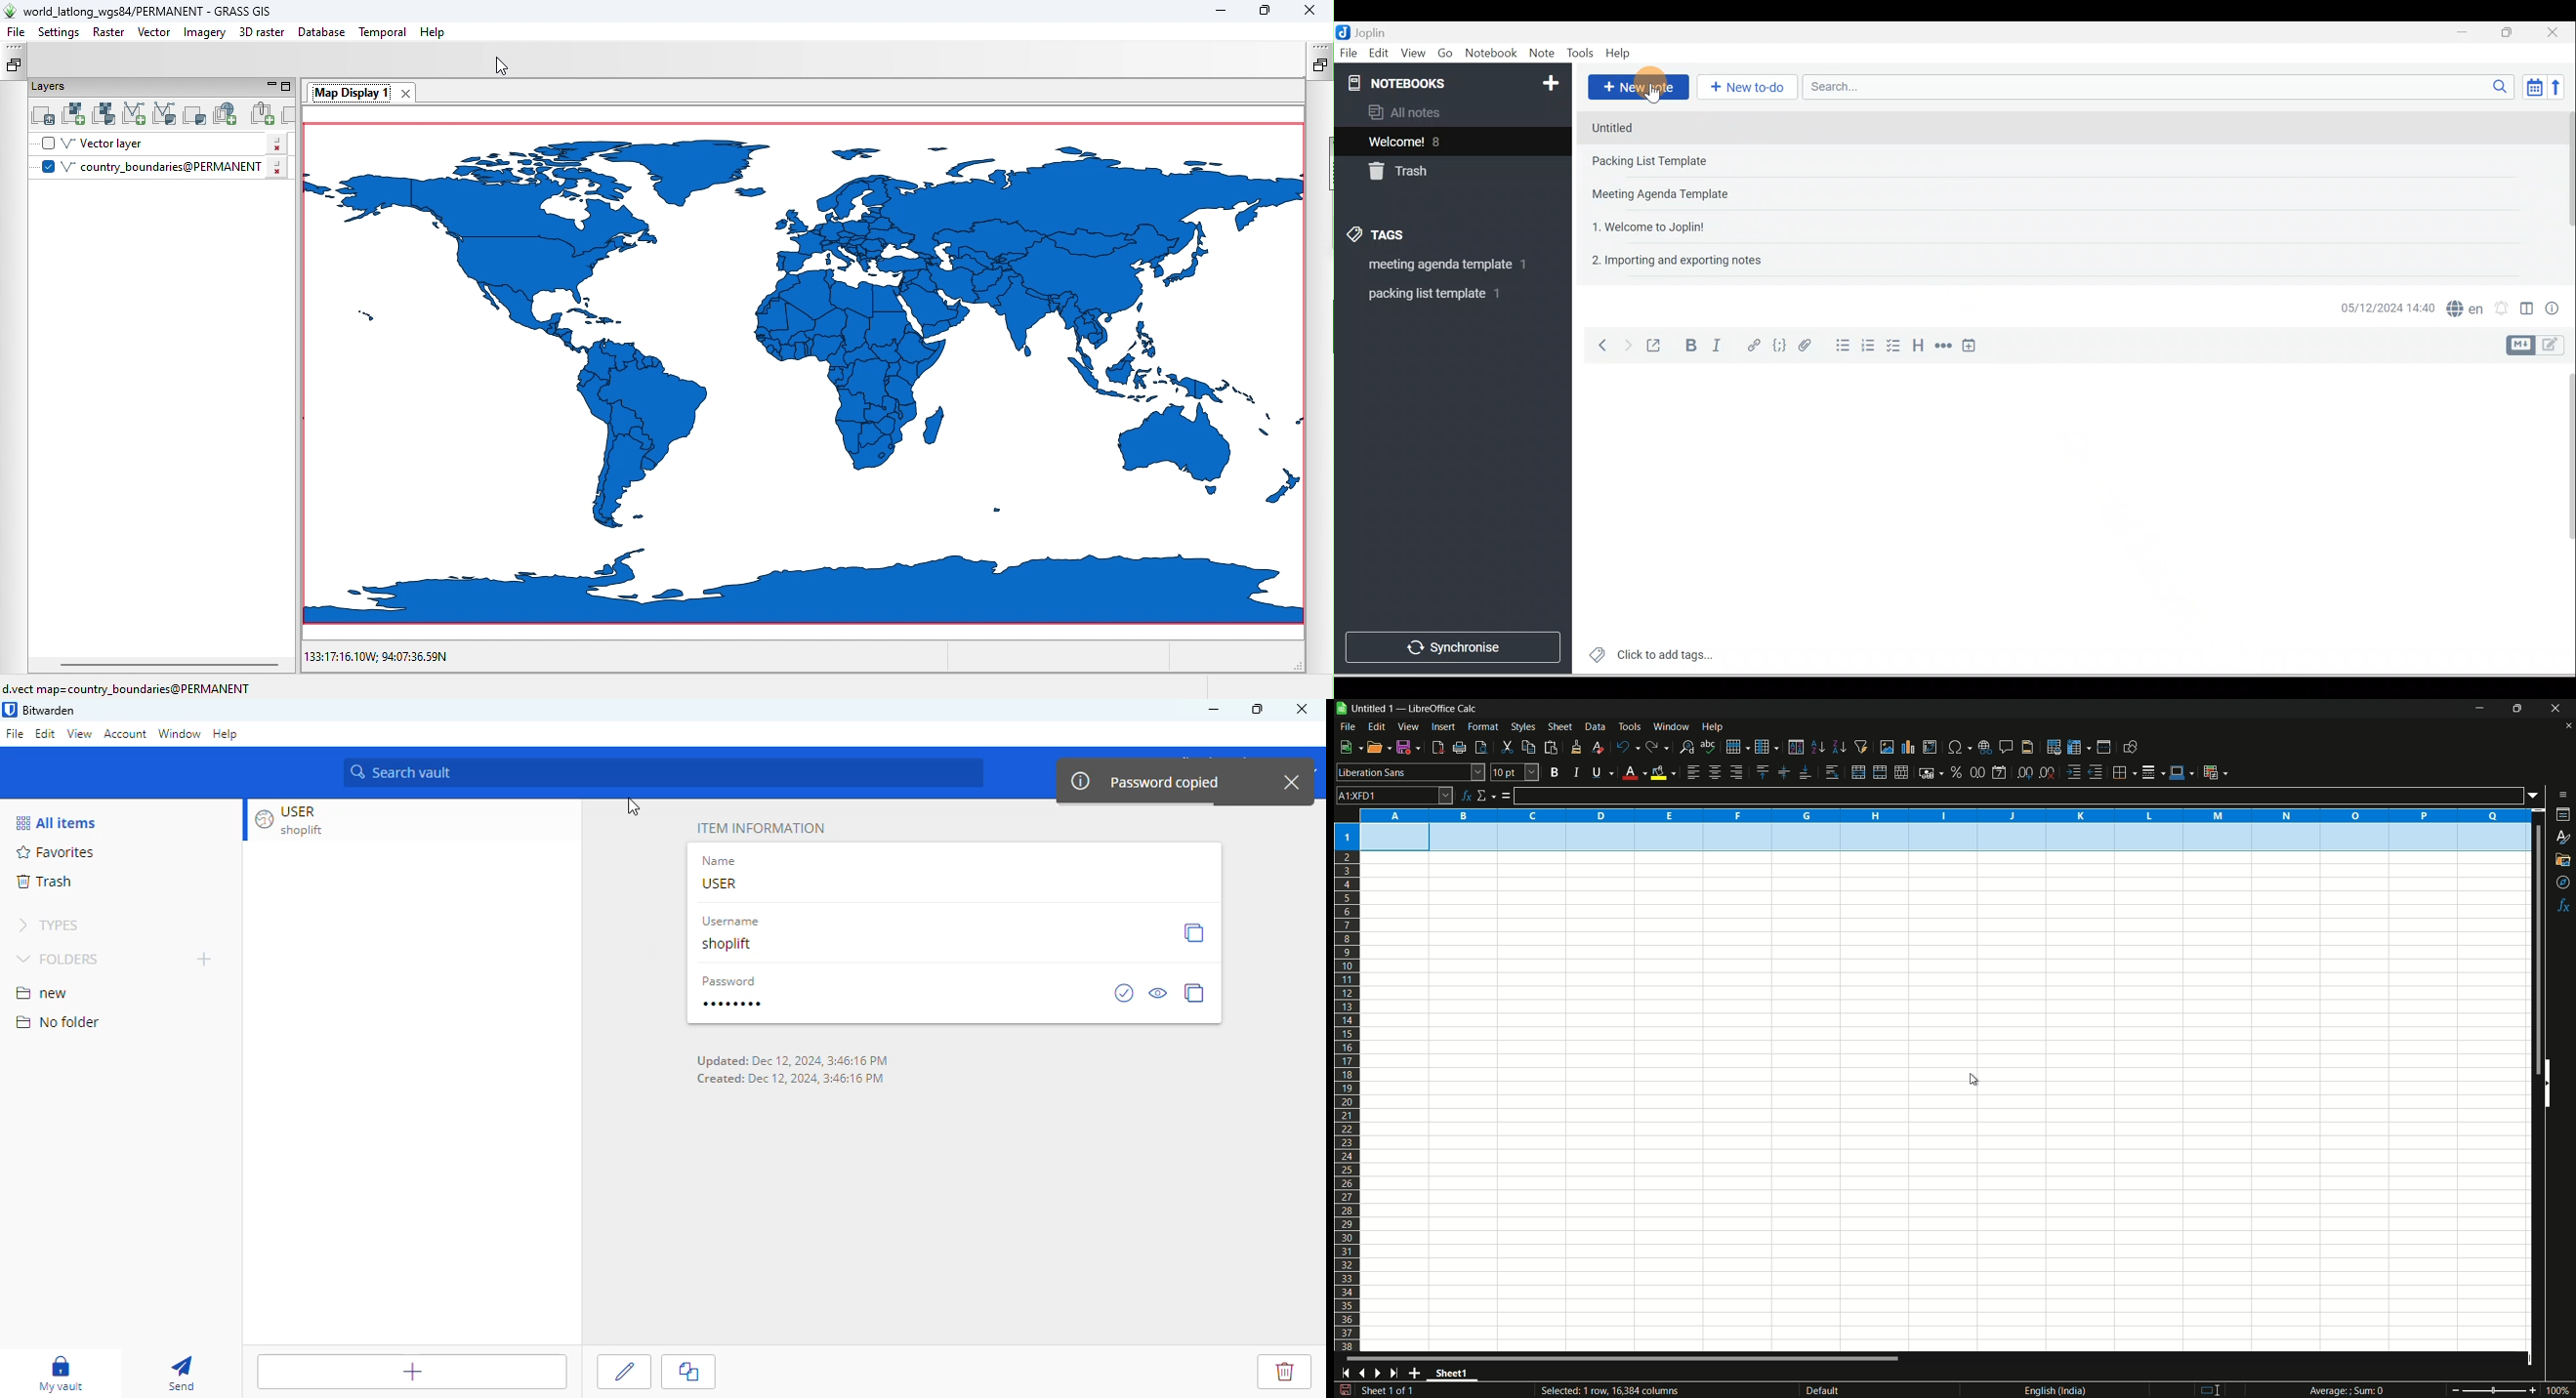 The width and height of the screenshot is (2576, 1400). What do you see at coordinates (2500, 309) in the screenshot?
I see `Set alarm` at bounding box center [2500, 309].